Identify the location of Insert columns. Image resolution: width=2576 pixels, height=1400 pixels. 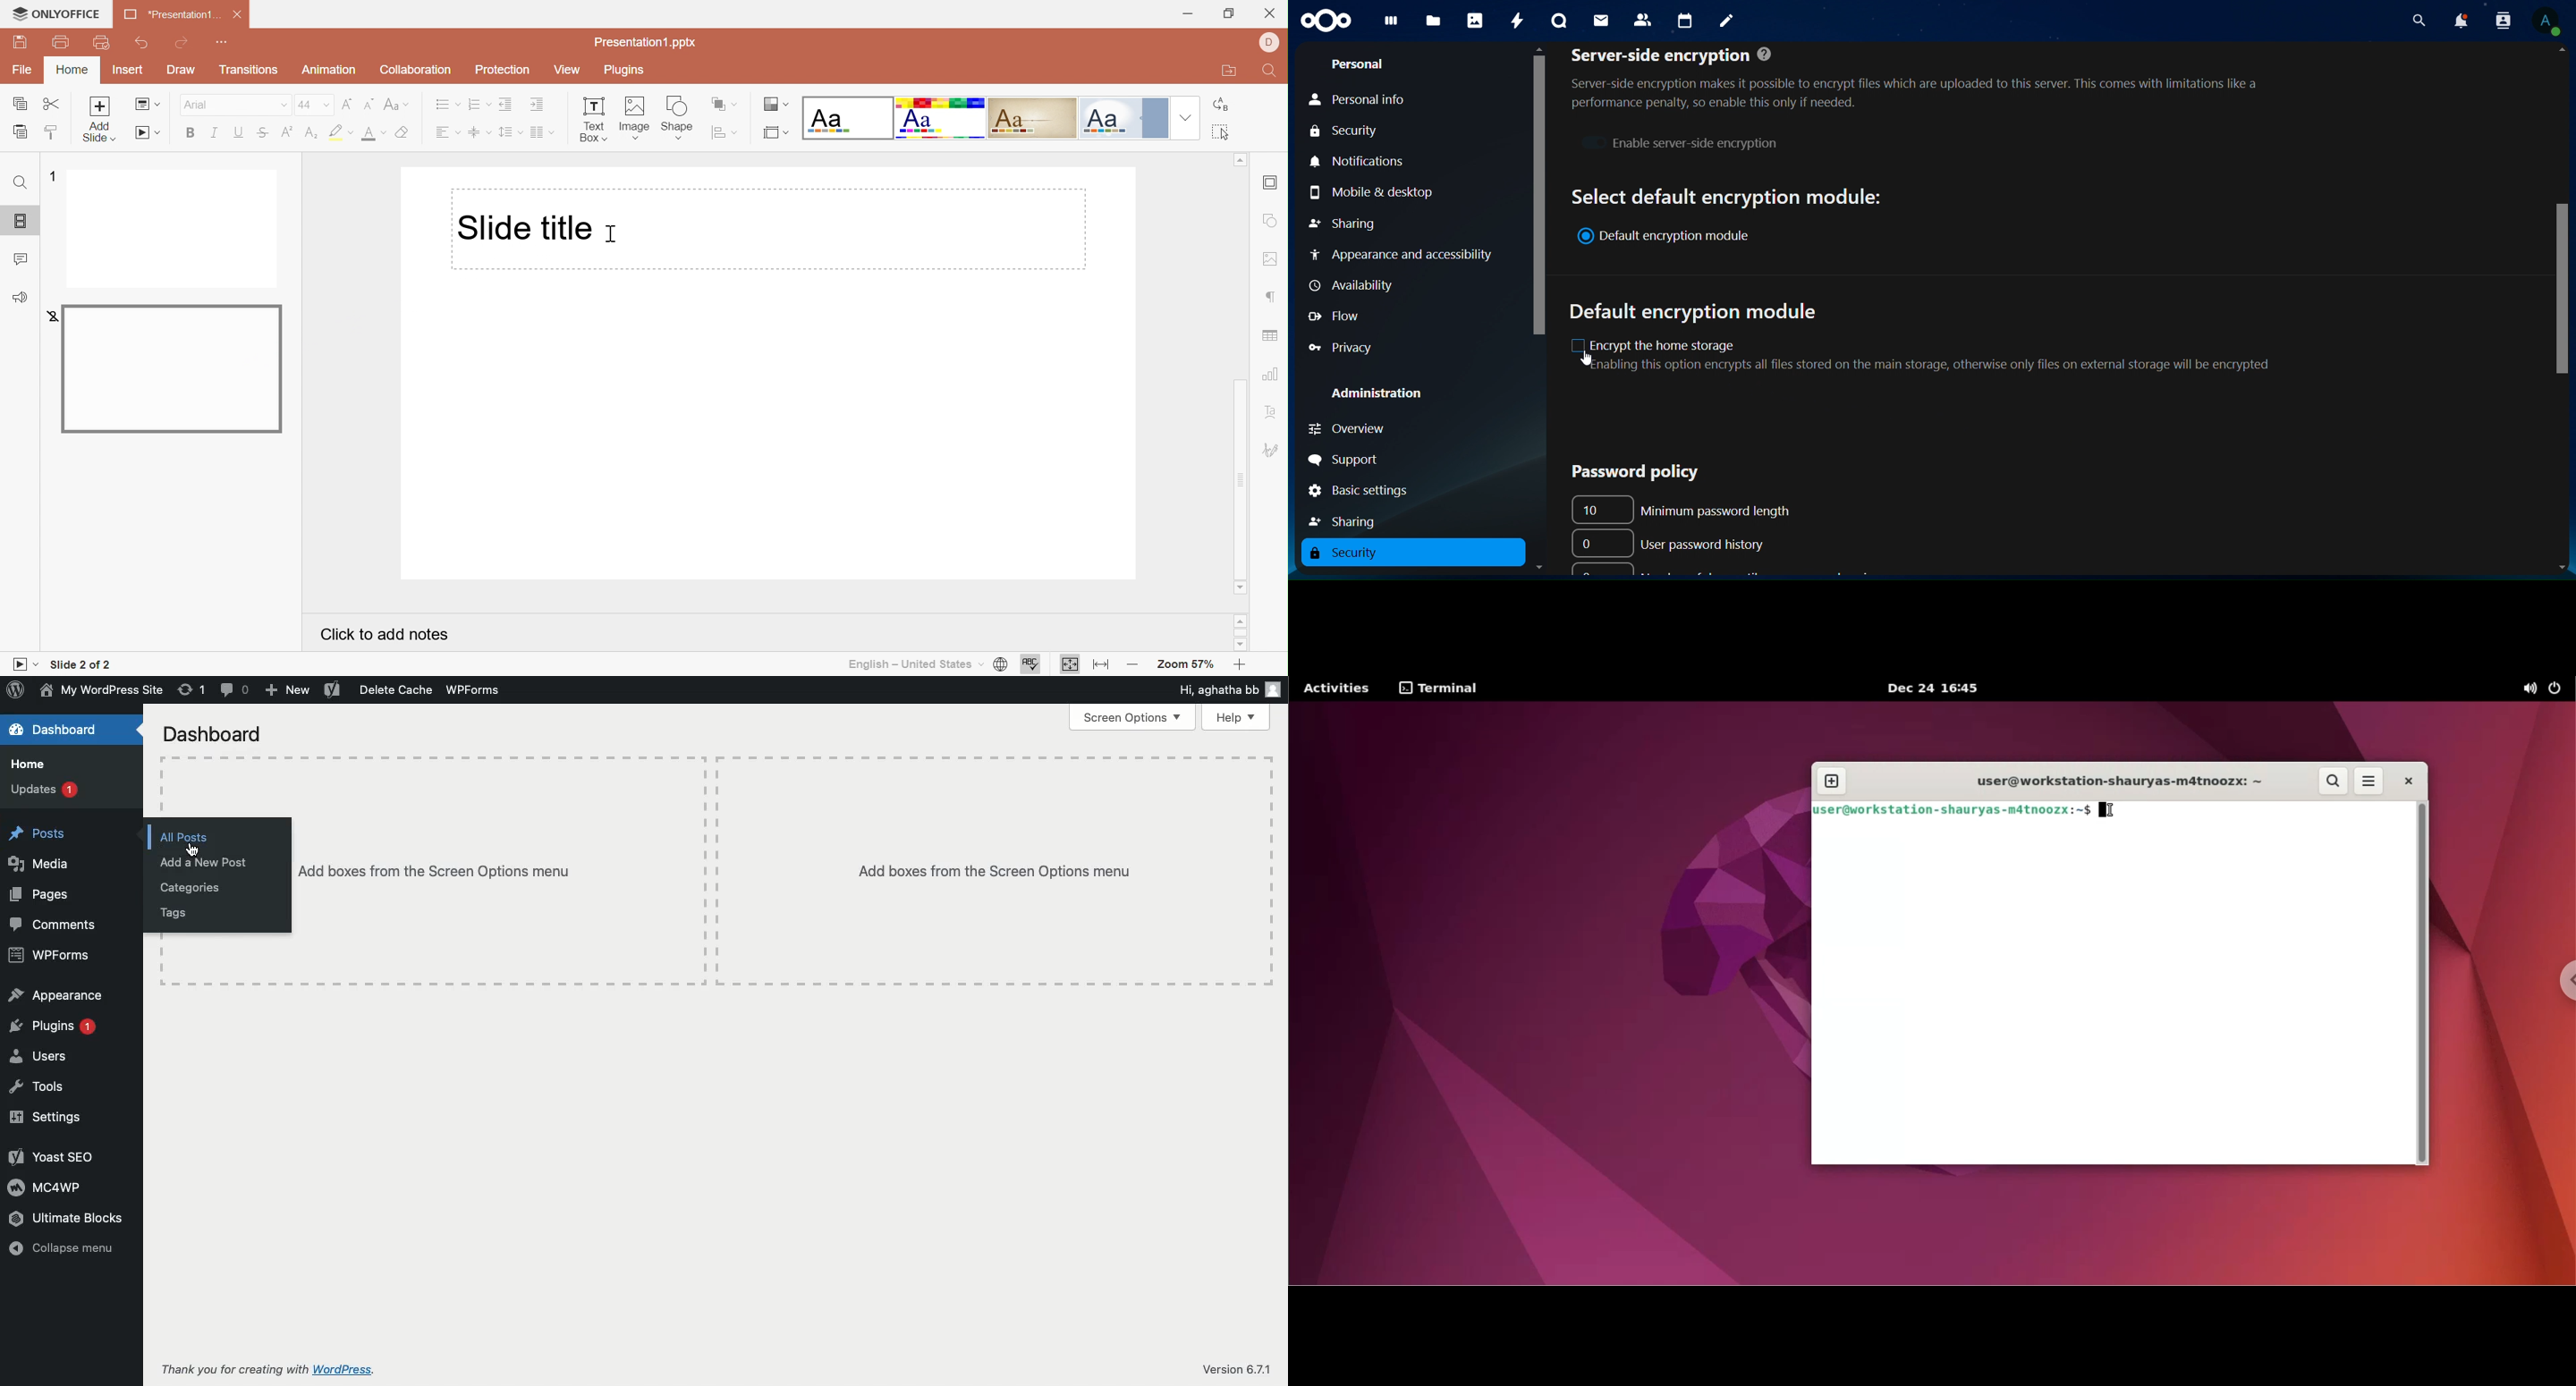
(543, 133).